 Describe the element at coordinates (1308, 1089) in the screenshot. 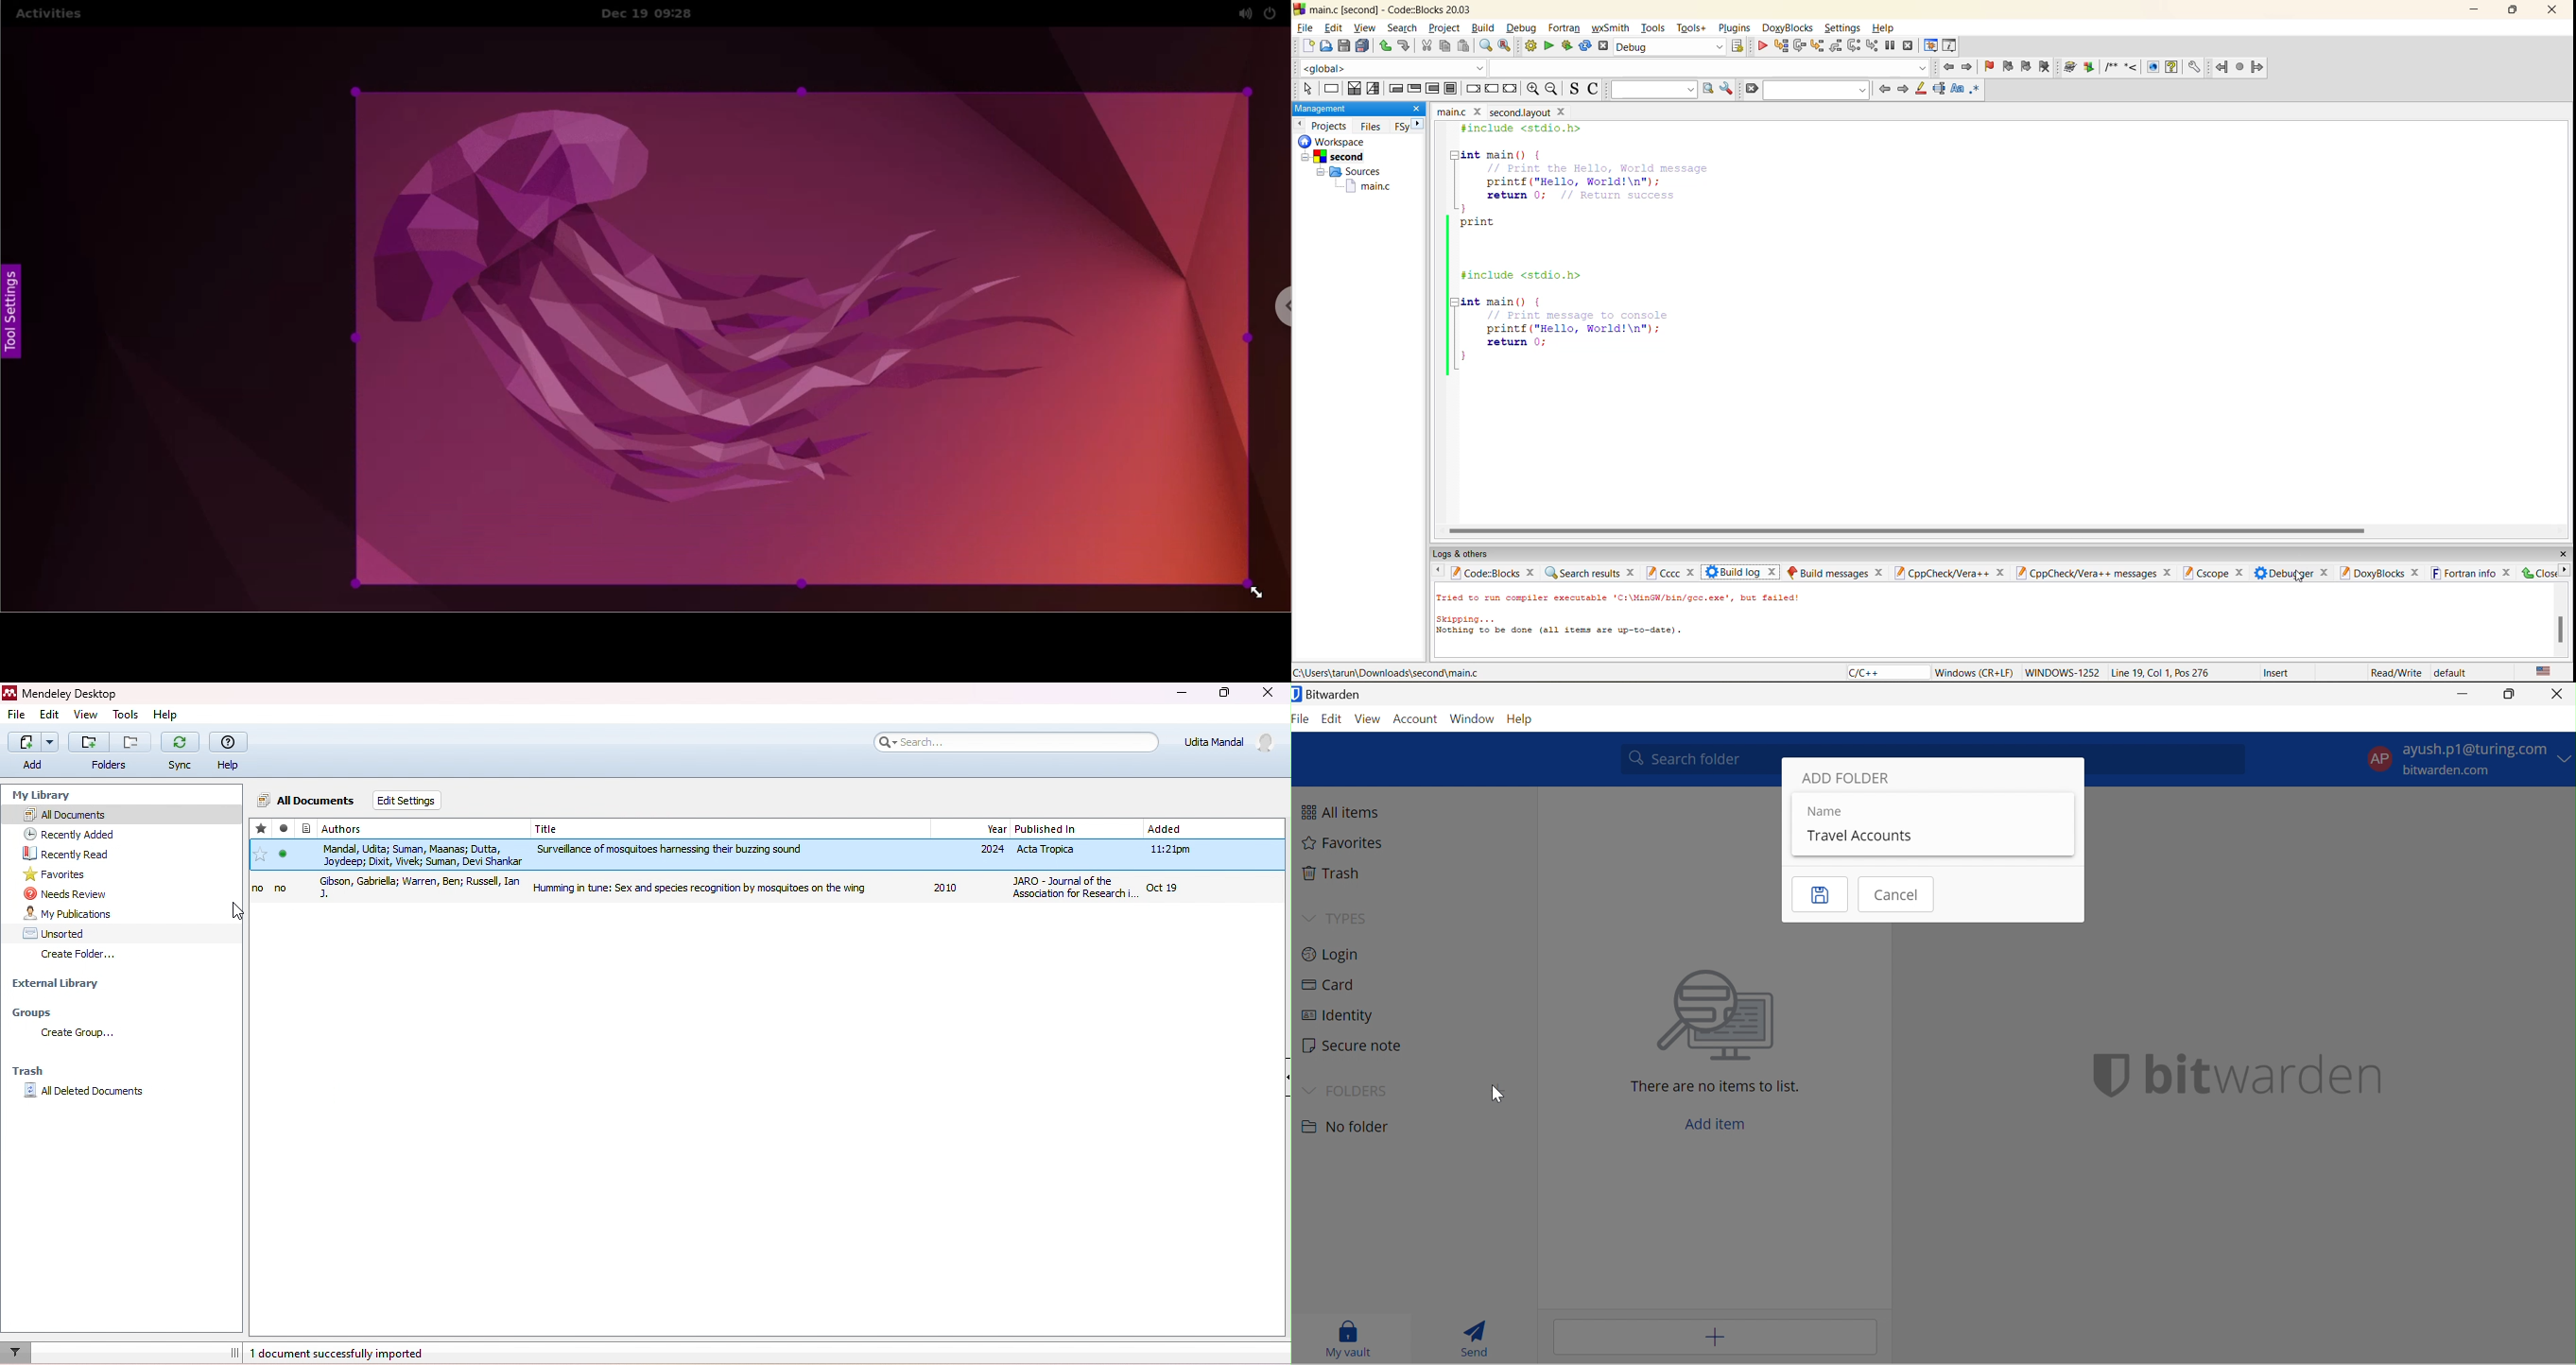

I see `Drop Down` at that location.